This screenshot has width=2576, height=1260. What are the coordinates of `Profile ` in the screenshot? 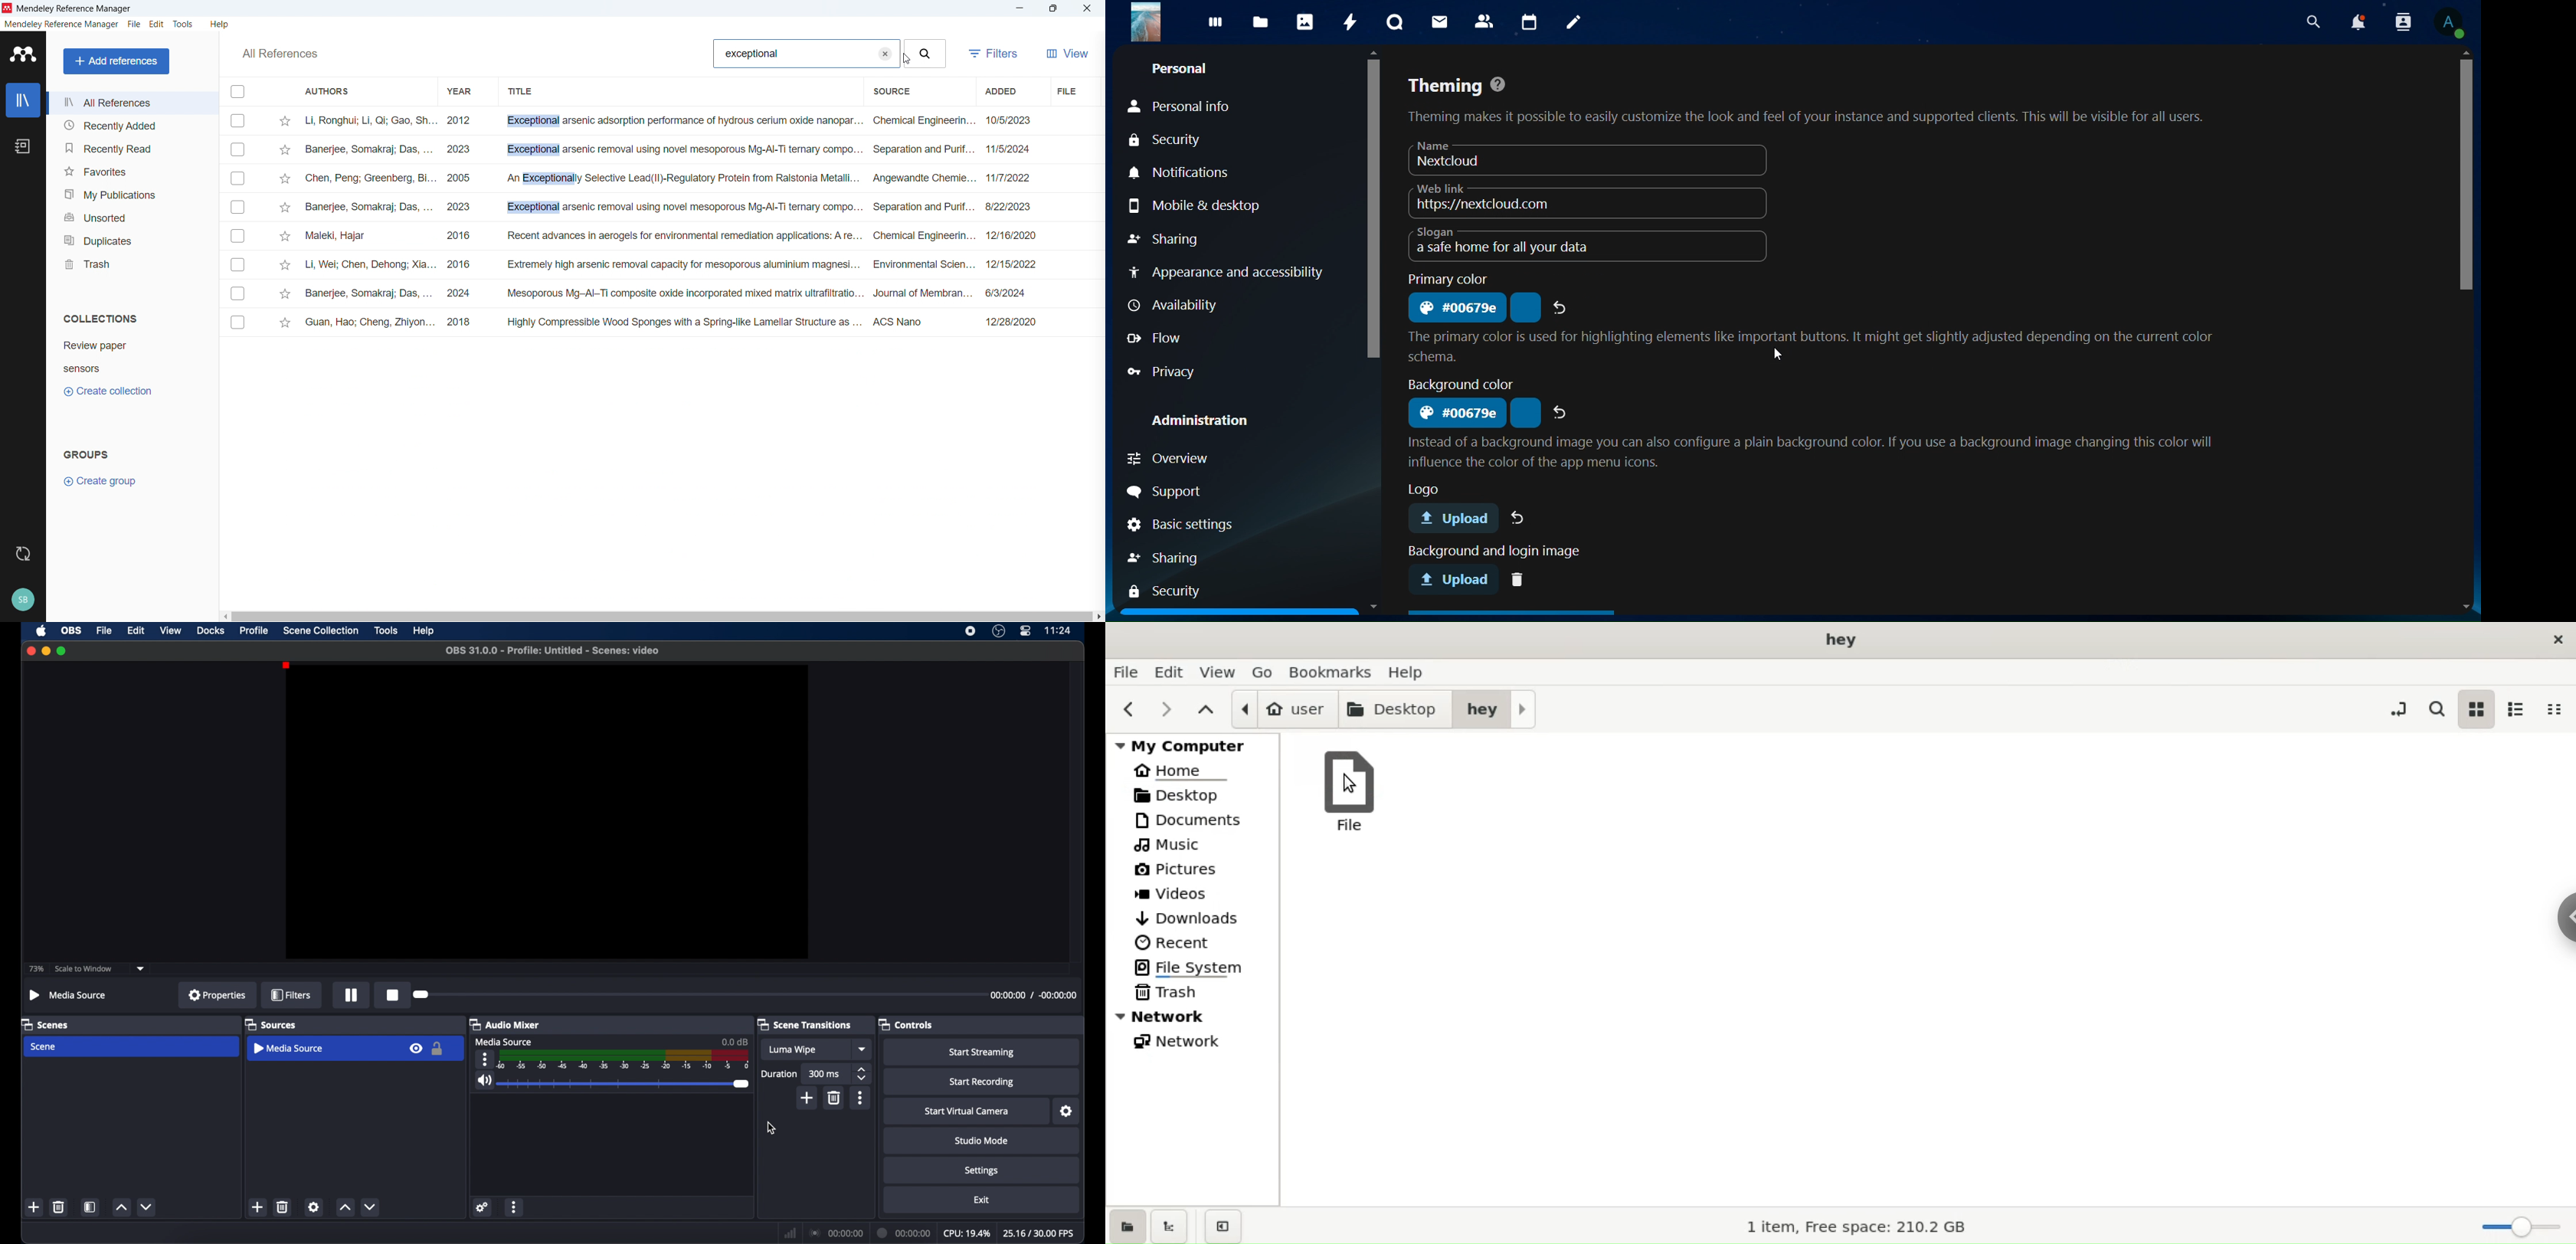 It's located at (22, 601).